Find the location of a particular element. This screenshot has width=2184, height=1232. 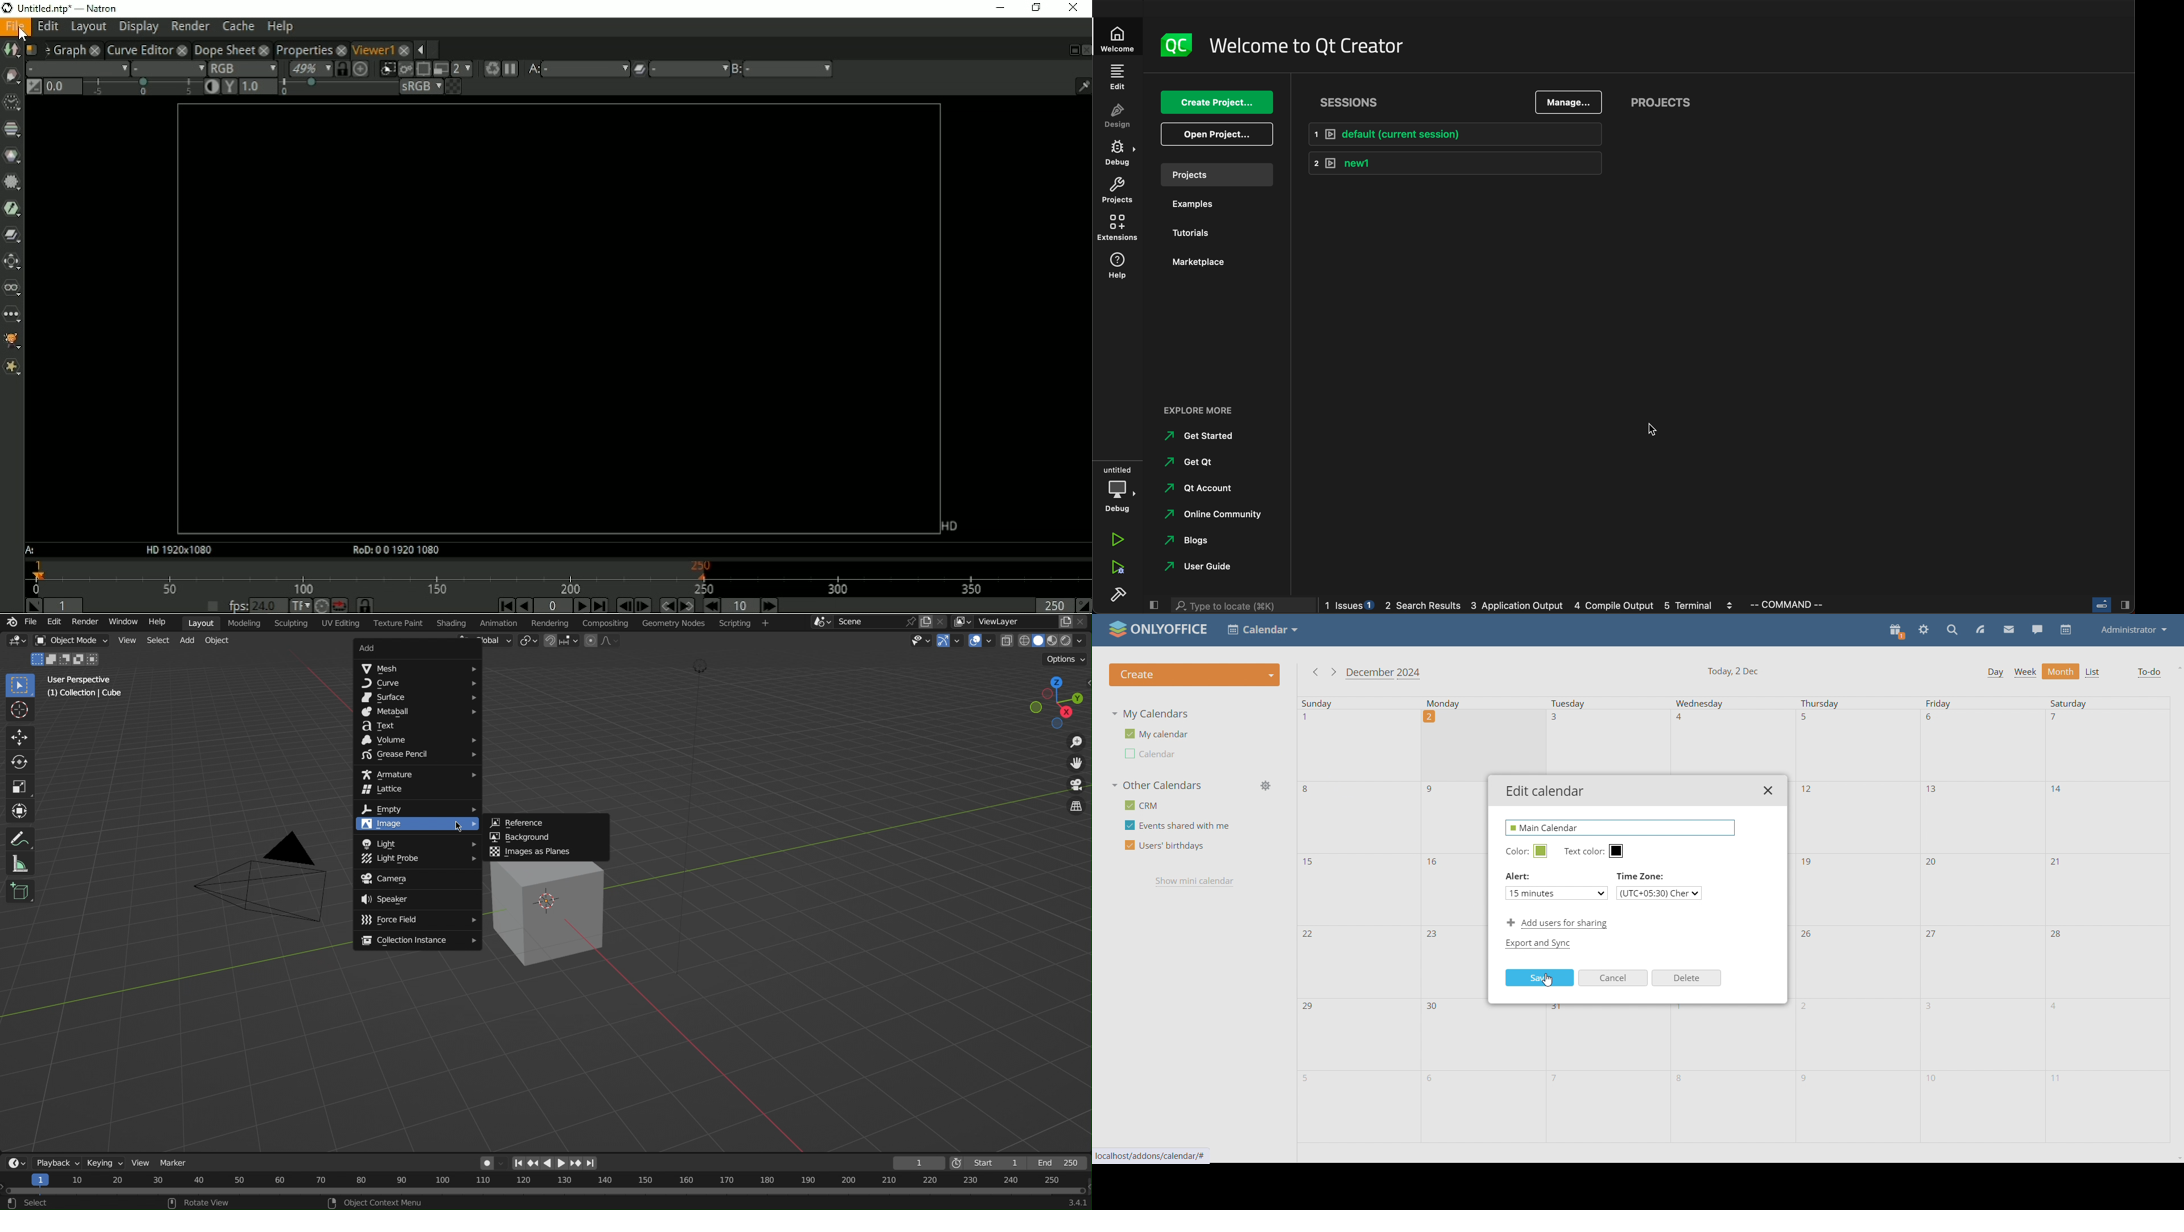

(1) Collection | Cube is located at coordinates (87, 694).